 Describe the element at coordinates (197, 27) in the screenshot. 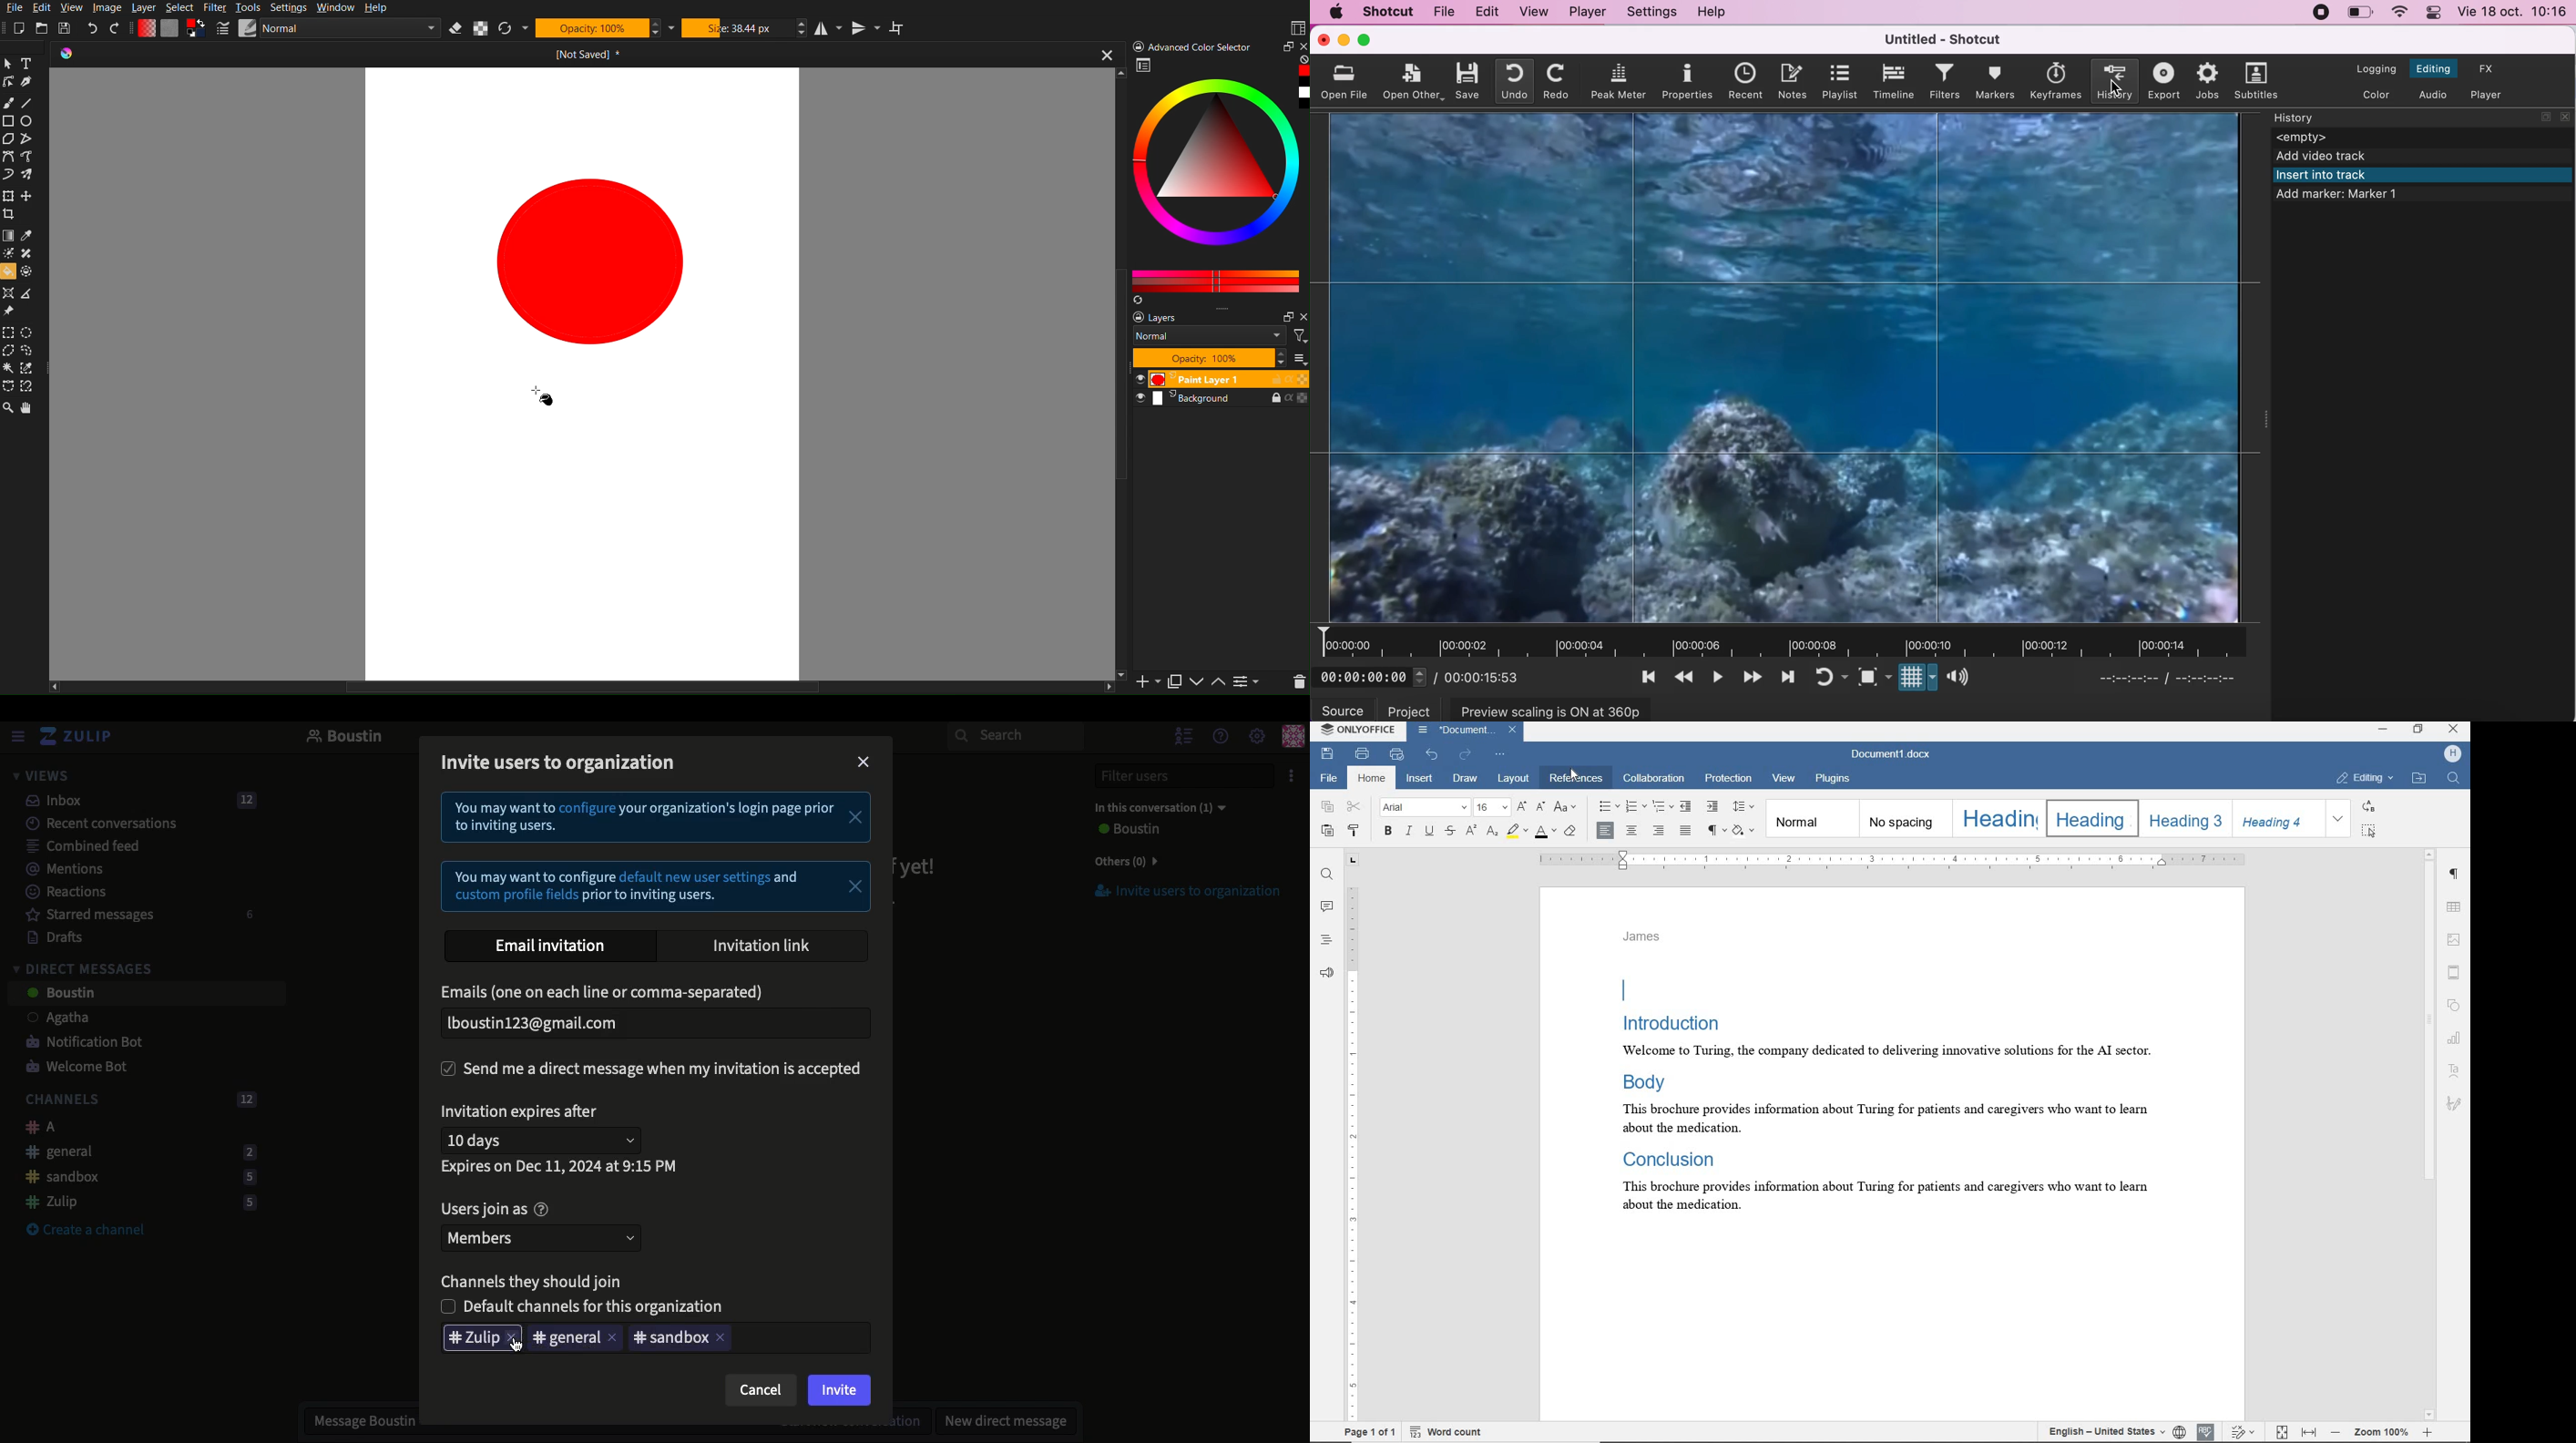

I see `Curve` at that location.